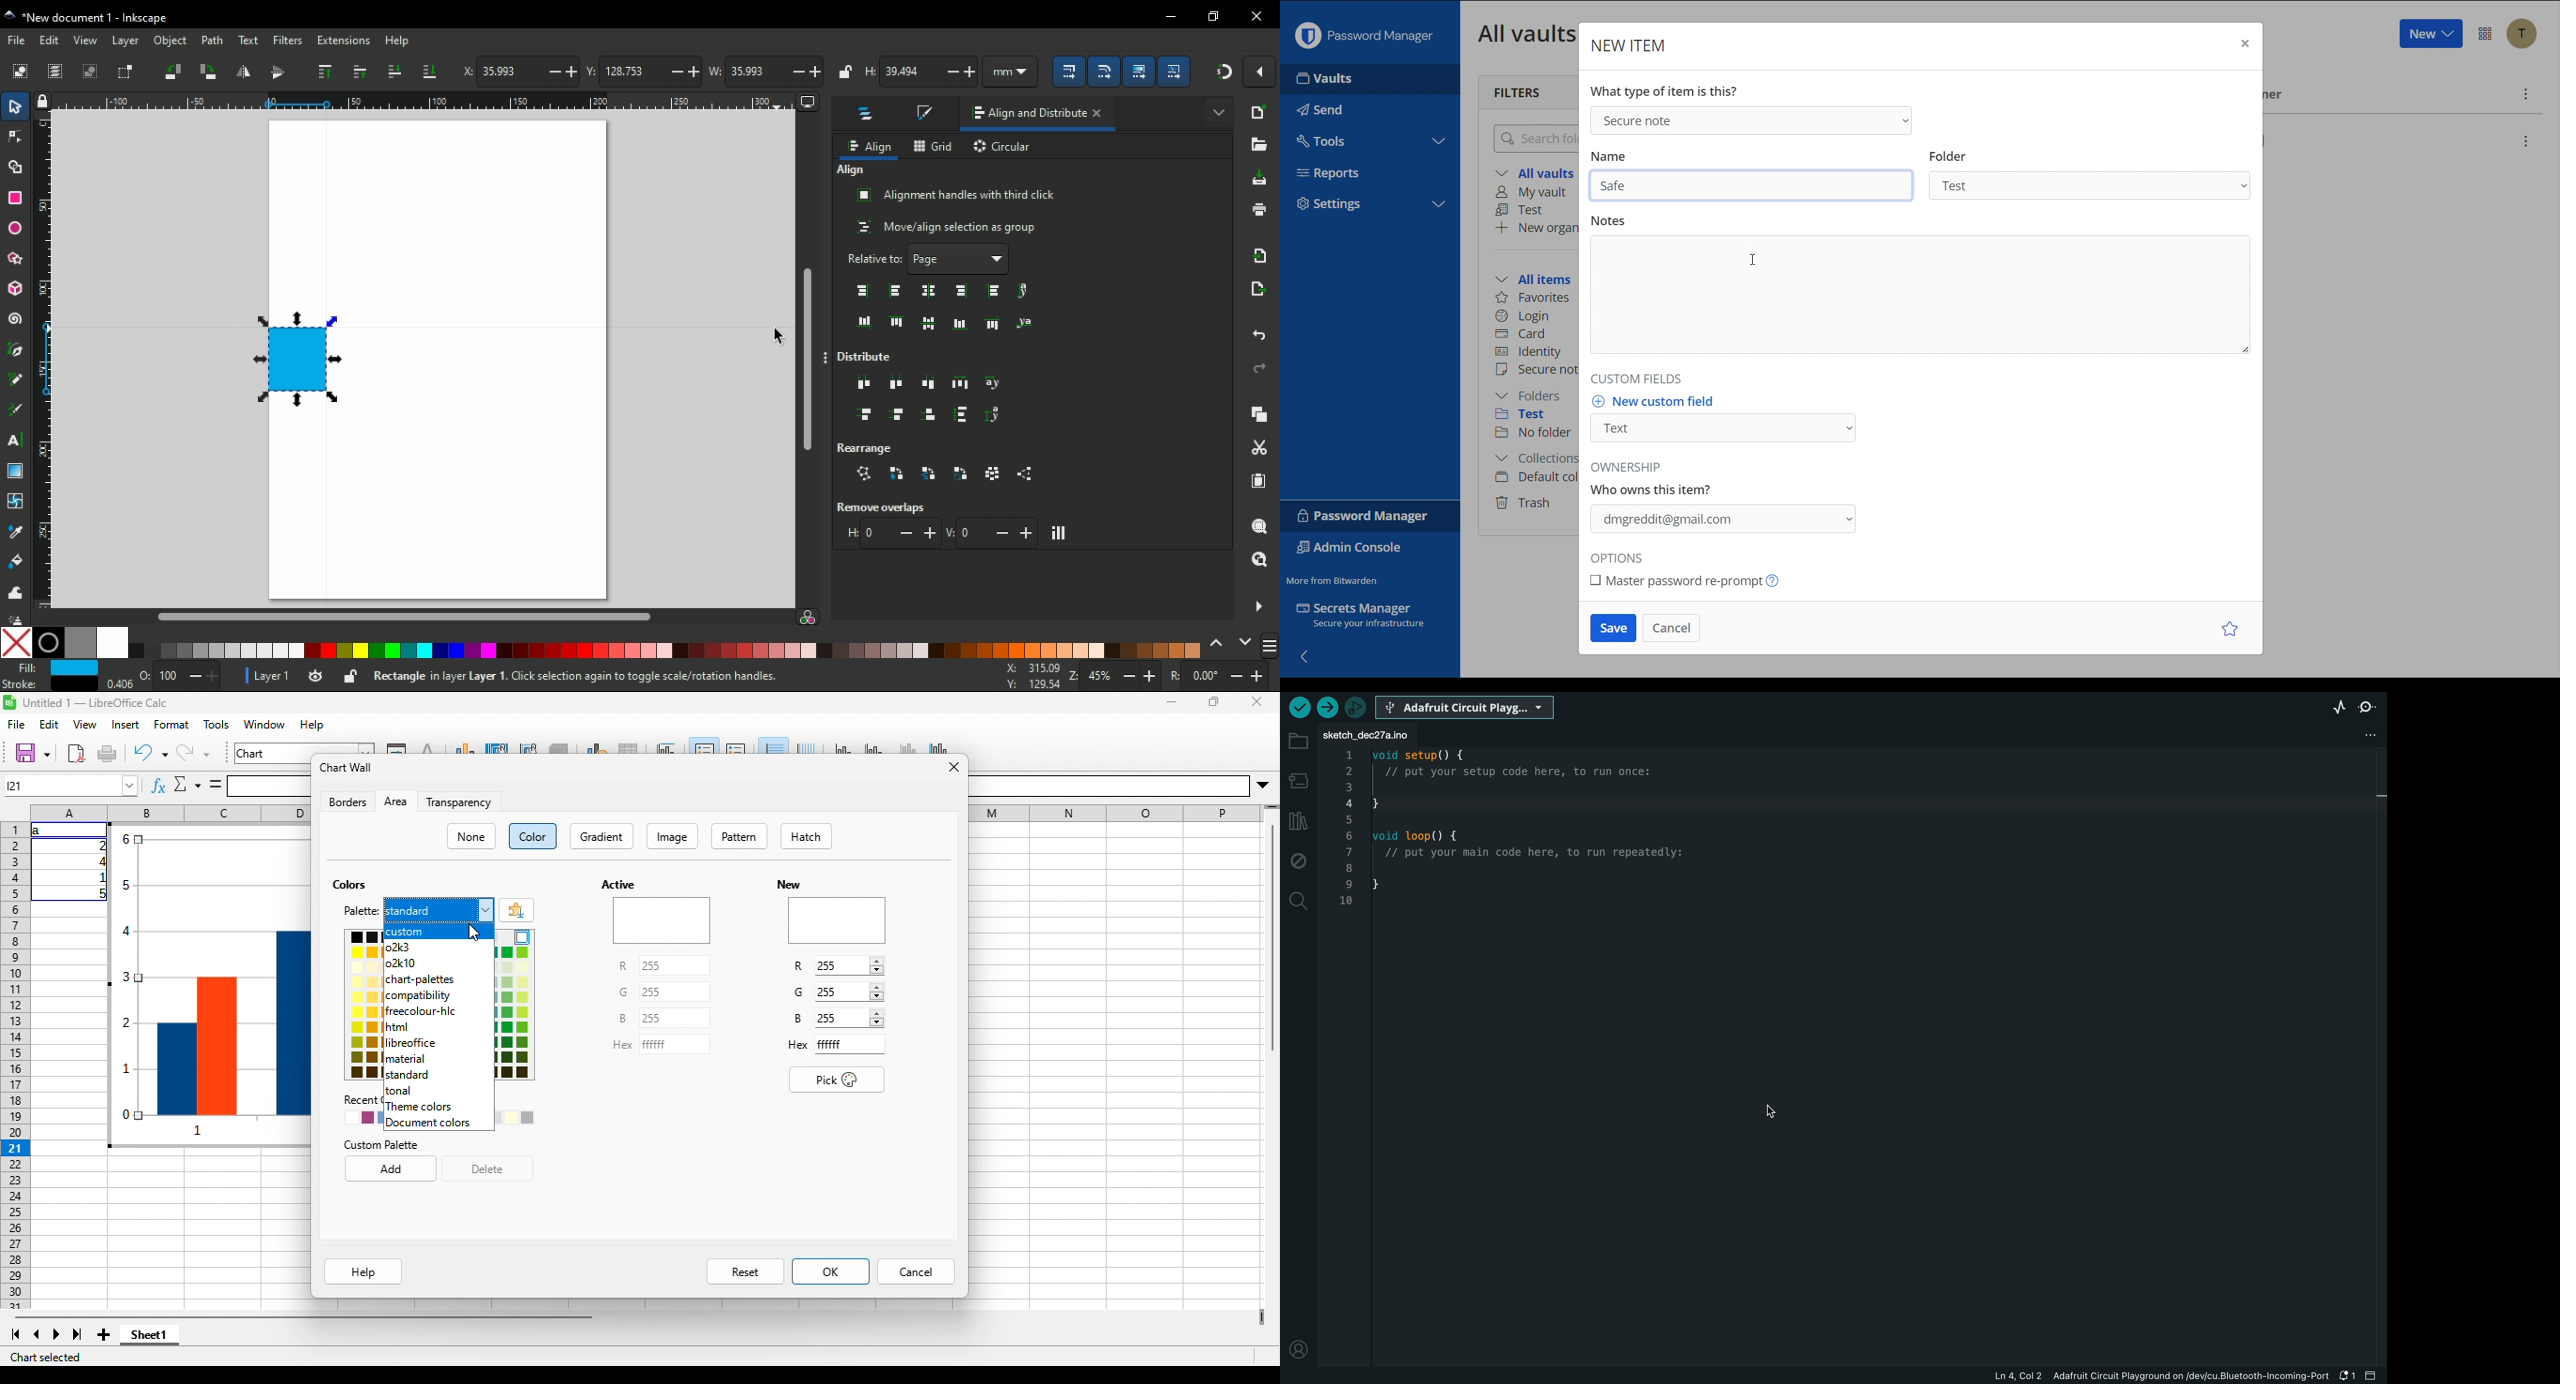  Describe the element at coordinates (216, 724) in the screenshot. I see `tools` at that location.